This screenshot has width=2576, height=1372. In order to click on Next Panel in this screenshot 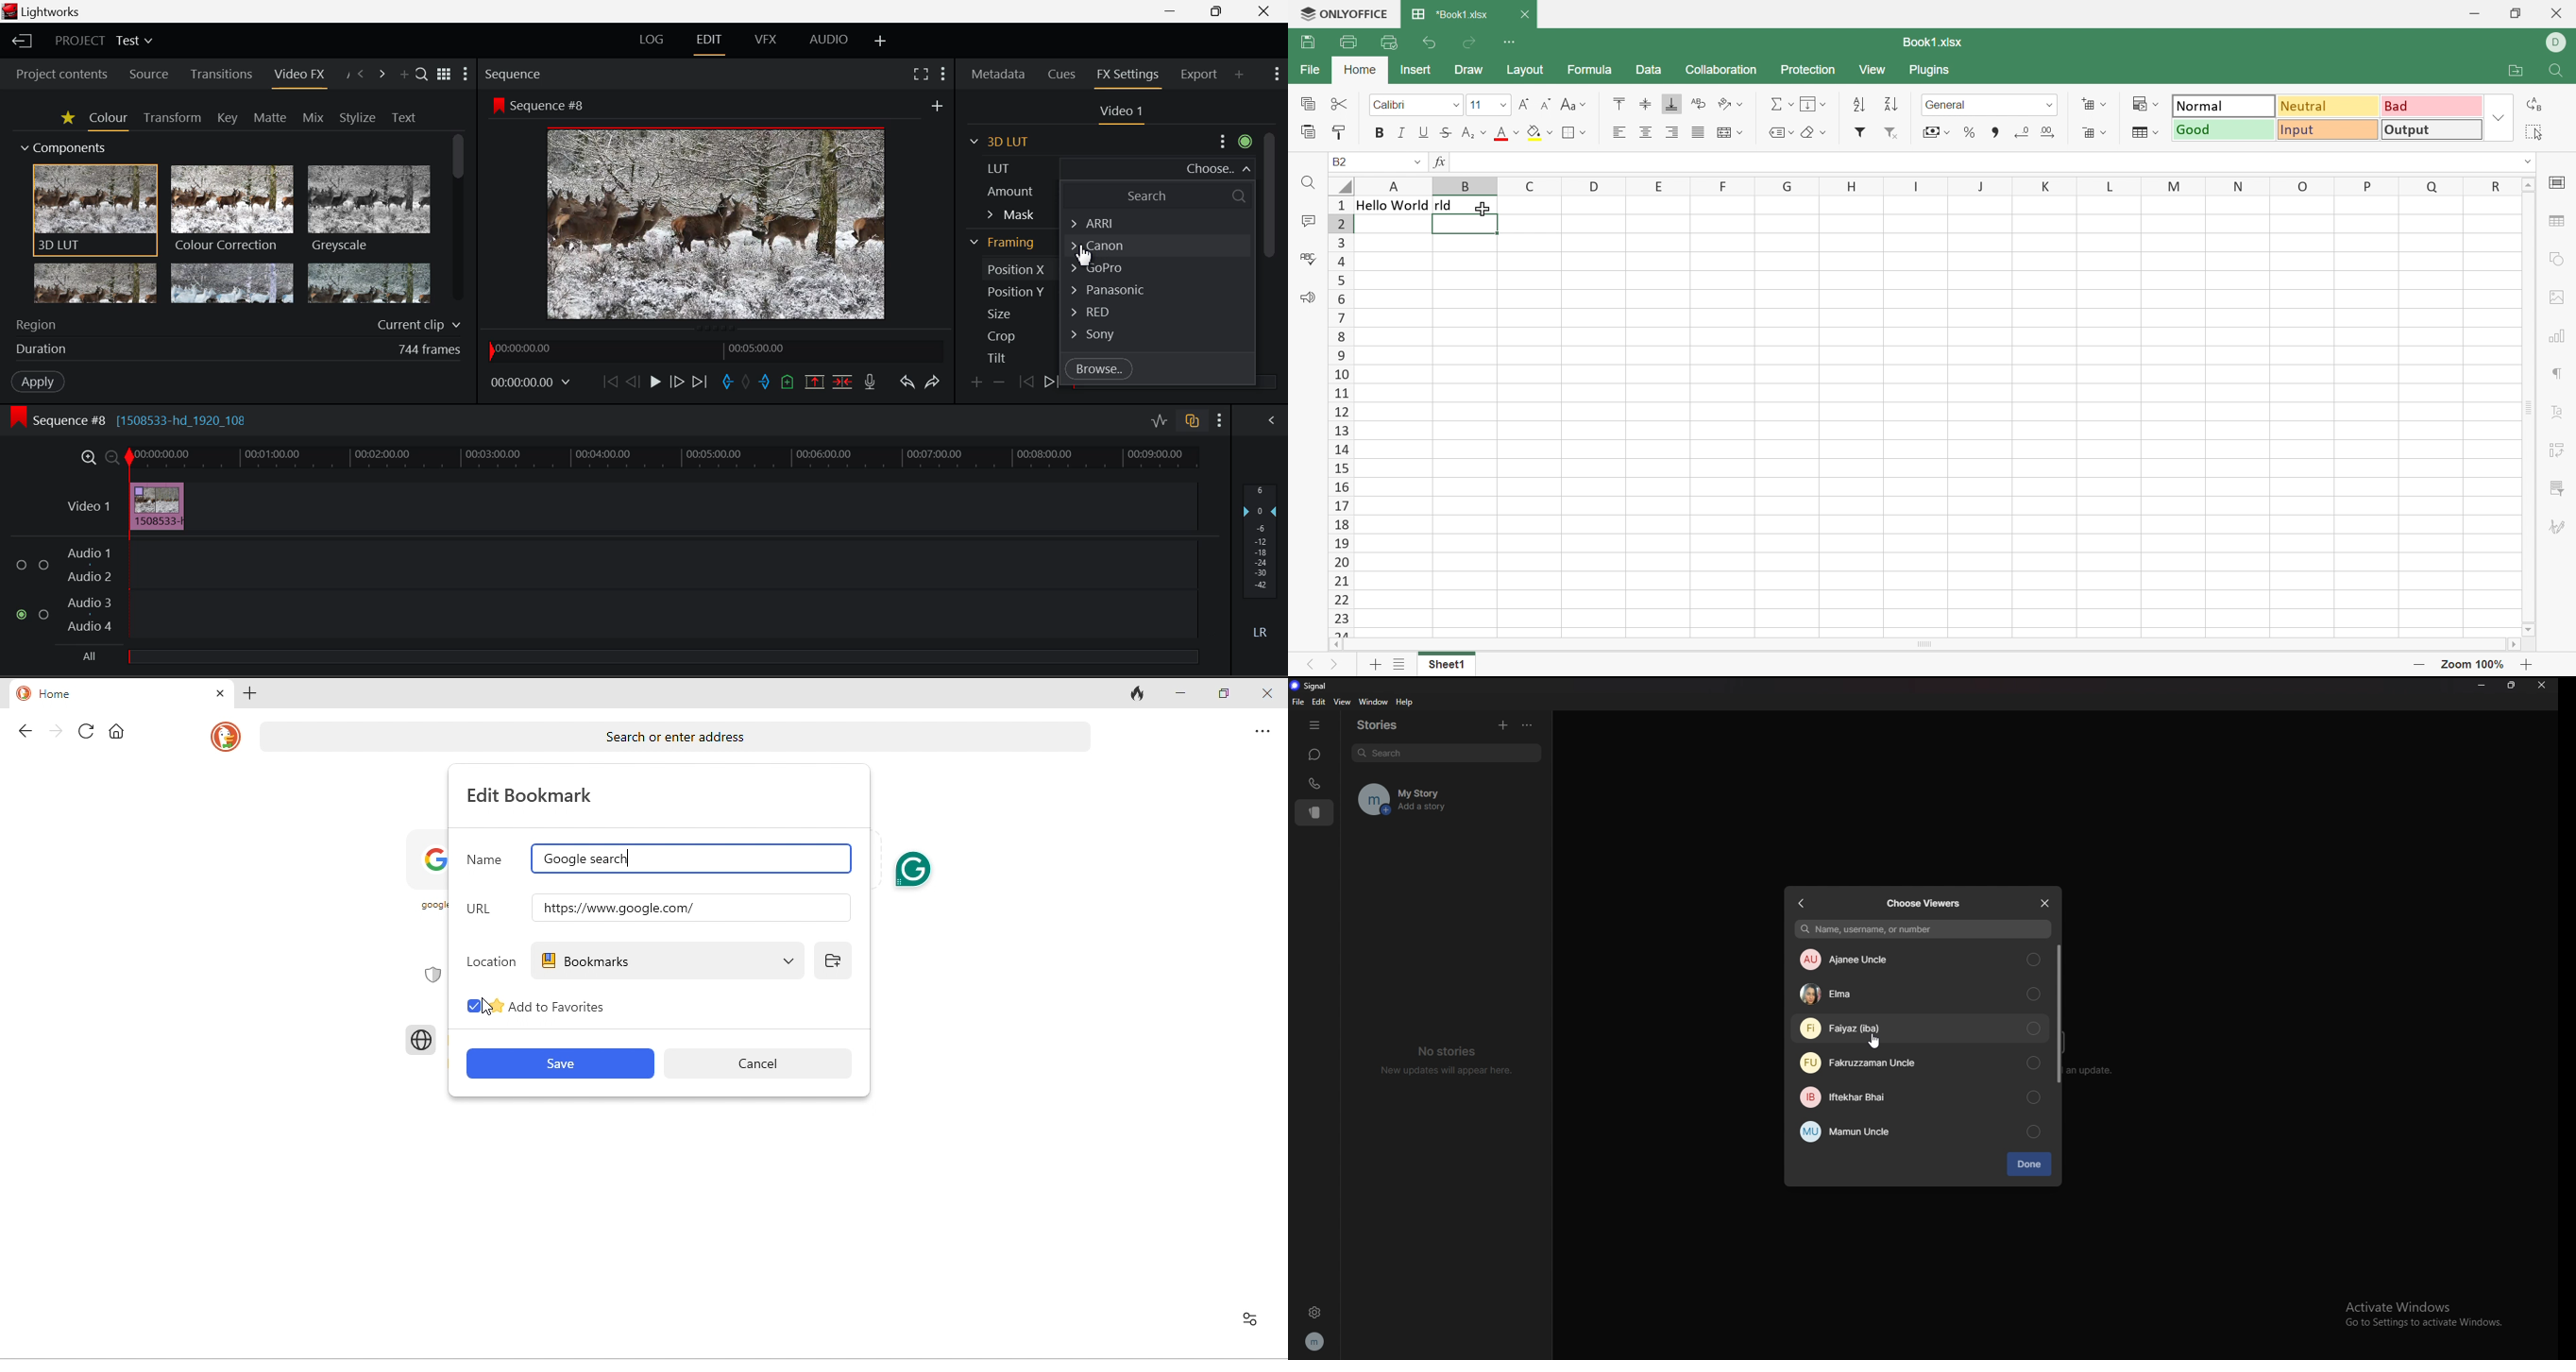, I will do `click(383, 72)`.